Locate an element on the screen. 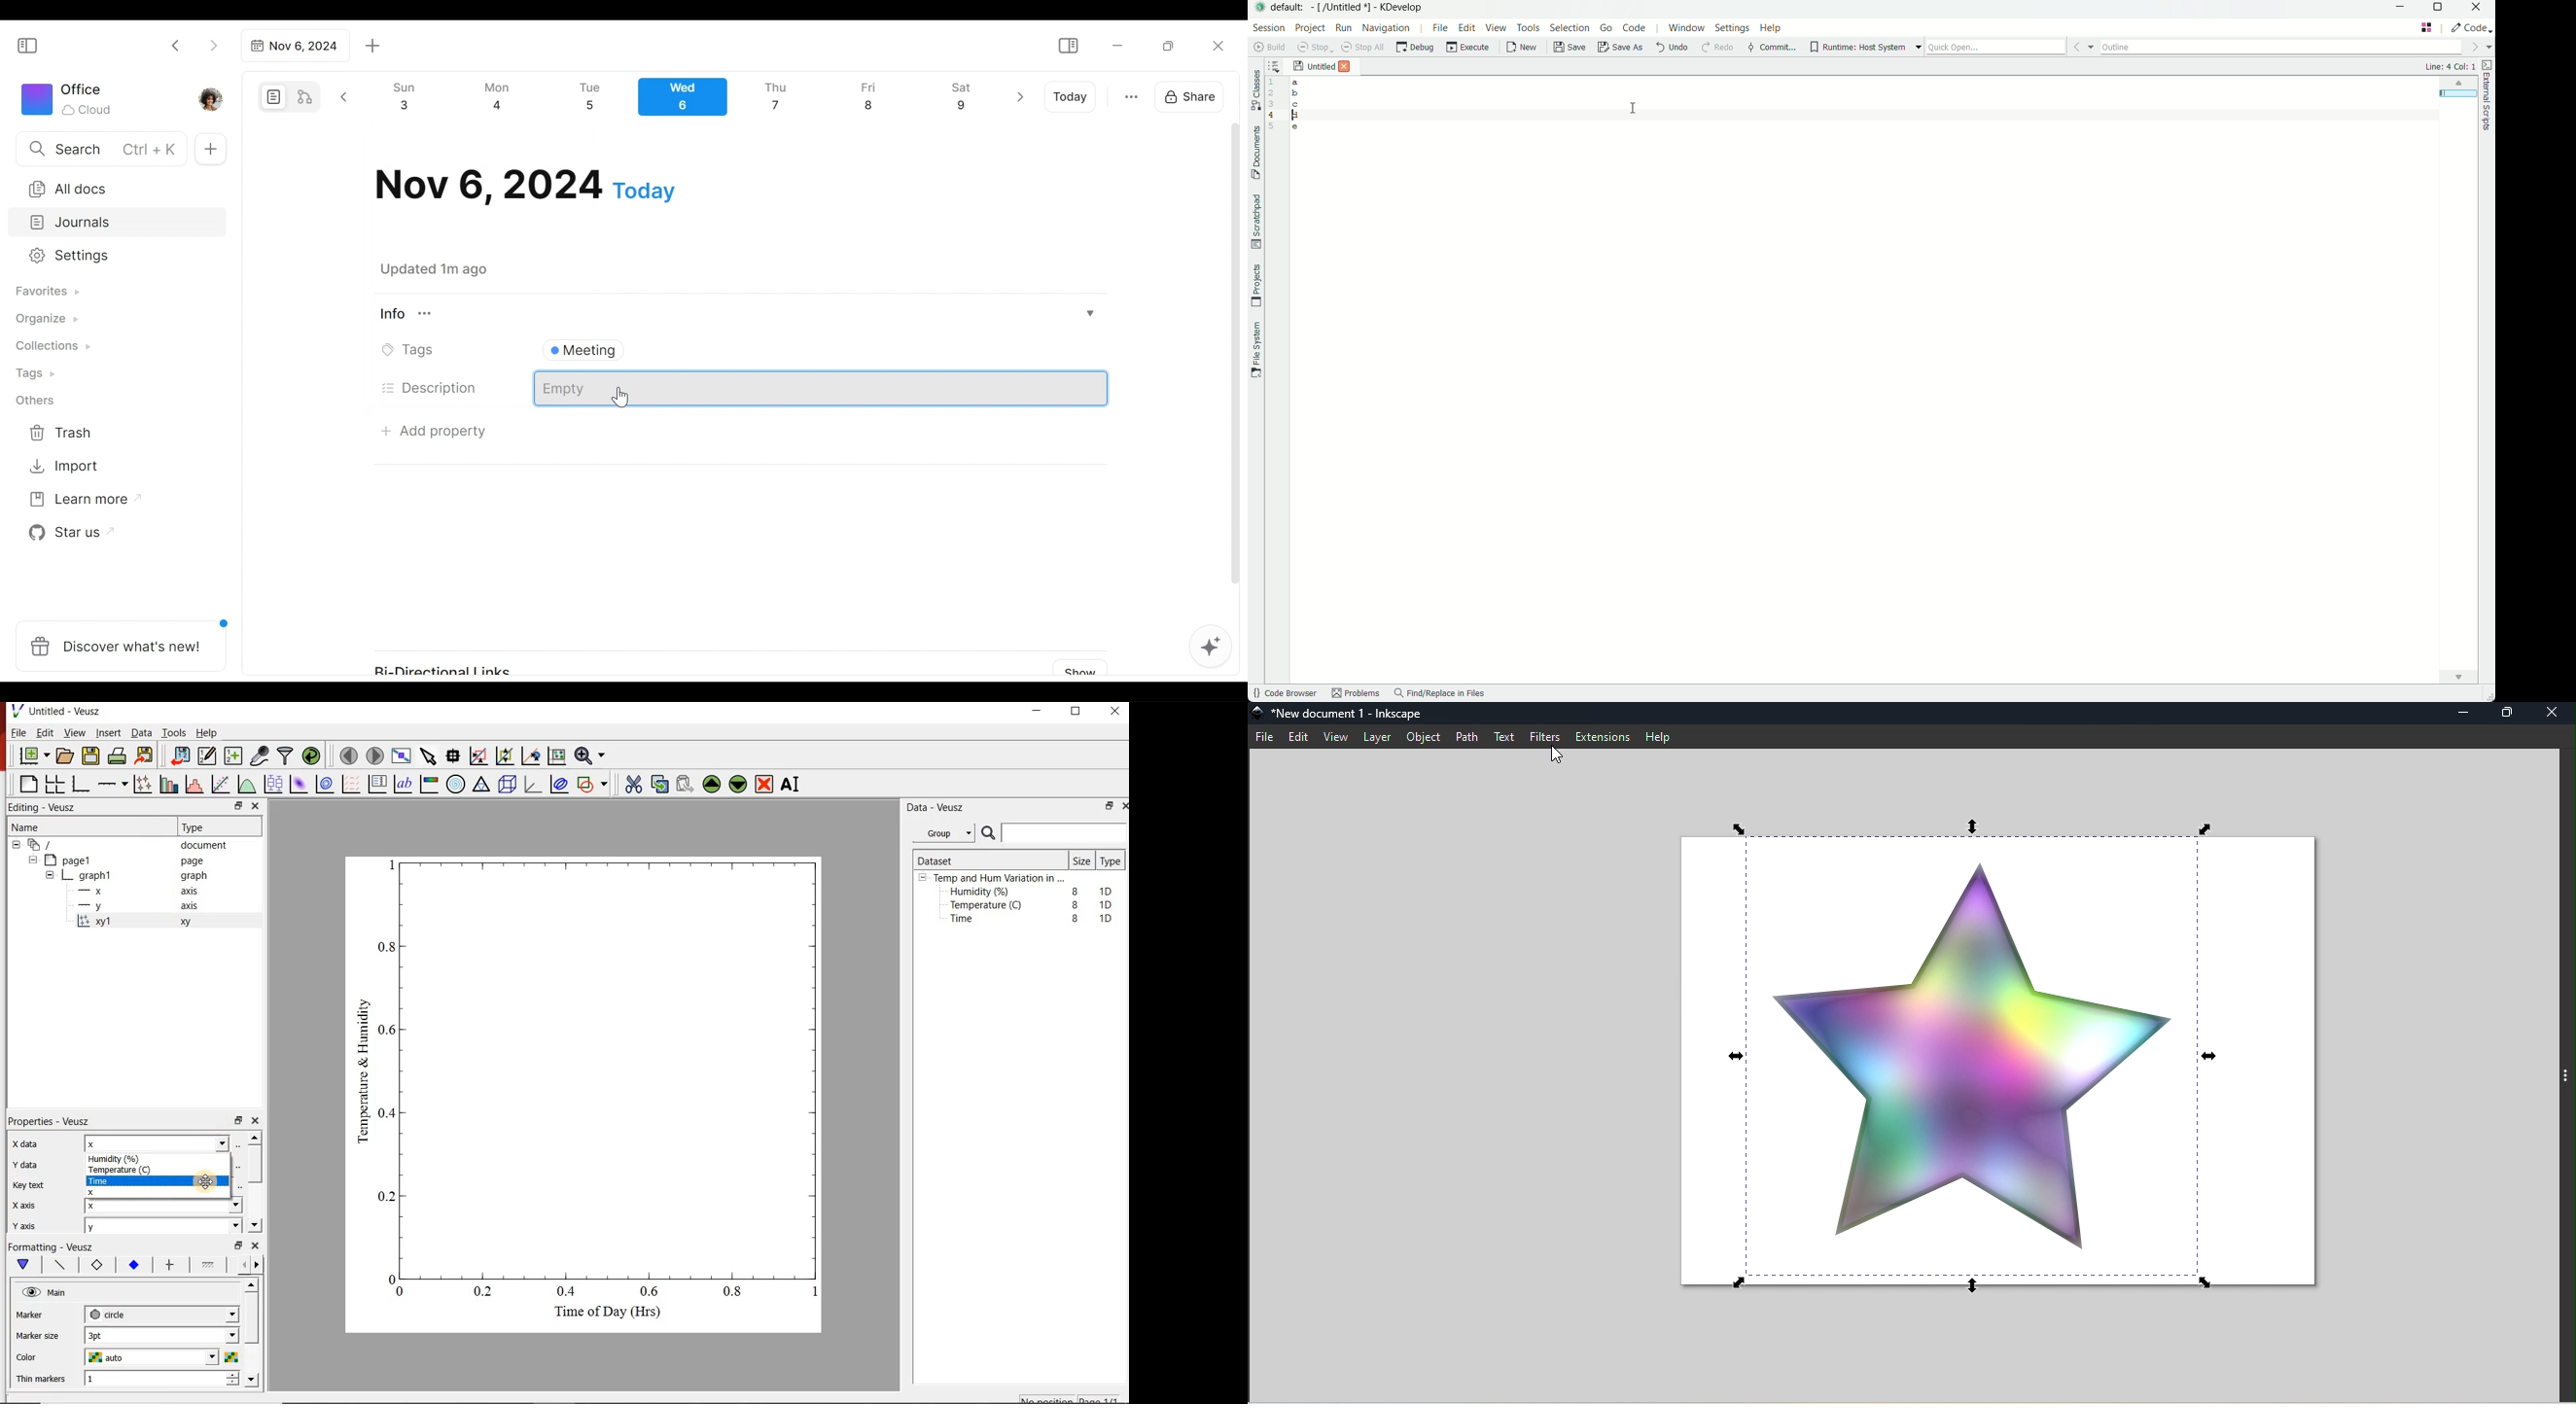 This screenshot has width=2576, height=1428. scratchpad is located at coordinates (1255, 222).